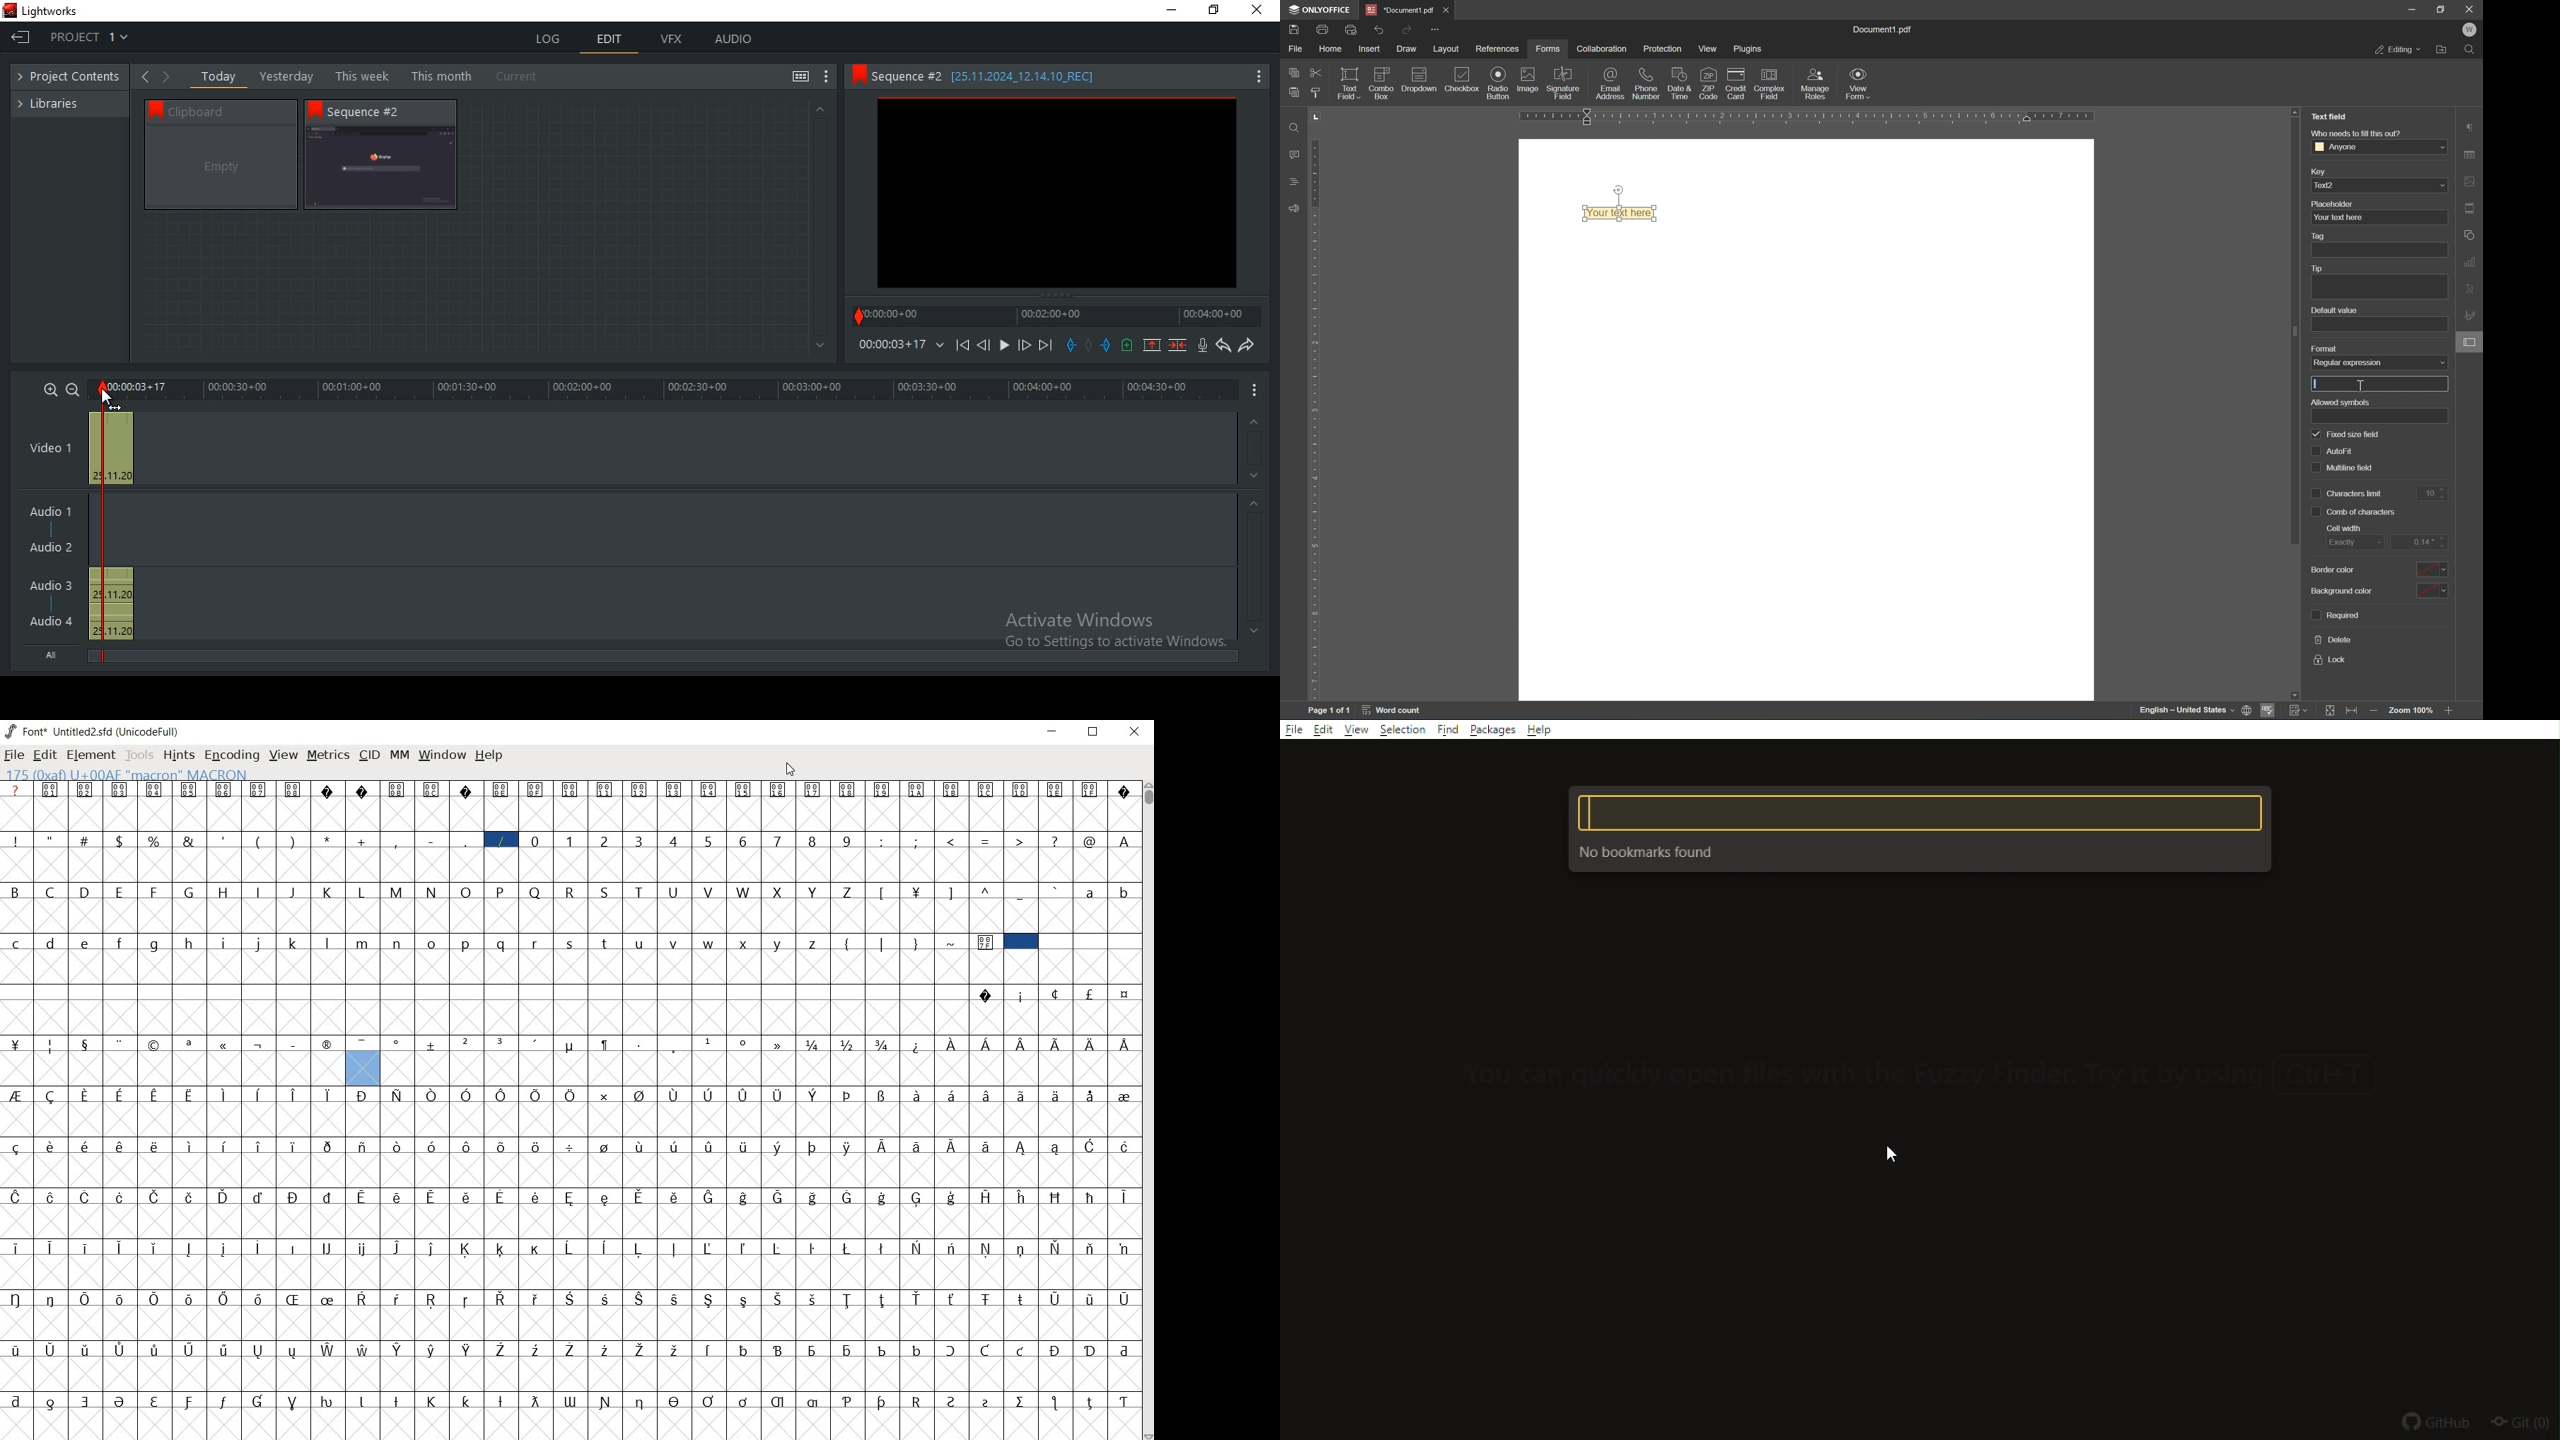  Describe the element at coordinates (813, 943) in the screenshot. I see `z` at that location.